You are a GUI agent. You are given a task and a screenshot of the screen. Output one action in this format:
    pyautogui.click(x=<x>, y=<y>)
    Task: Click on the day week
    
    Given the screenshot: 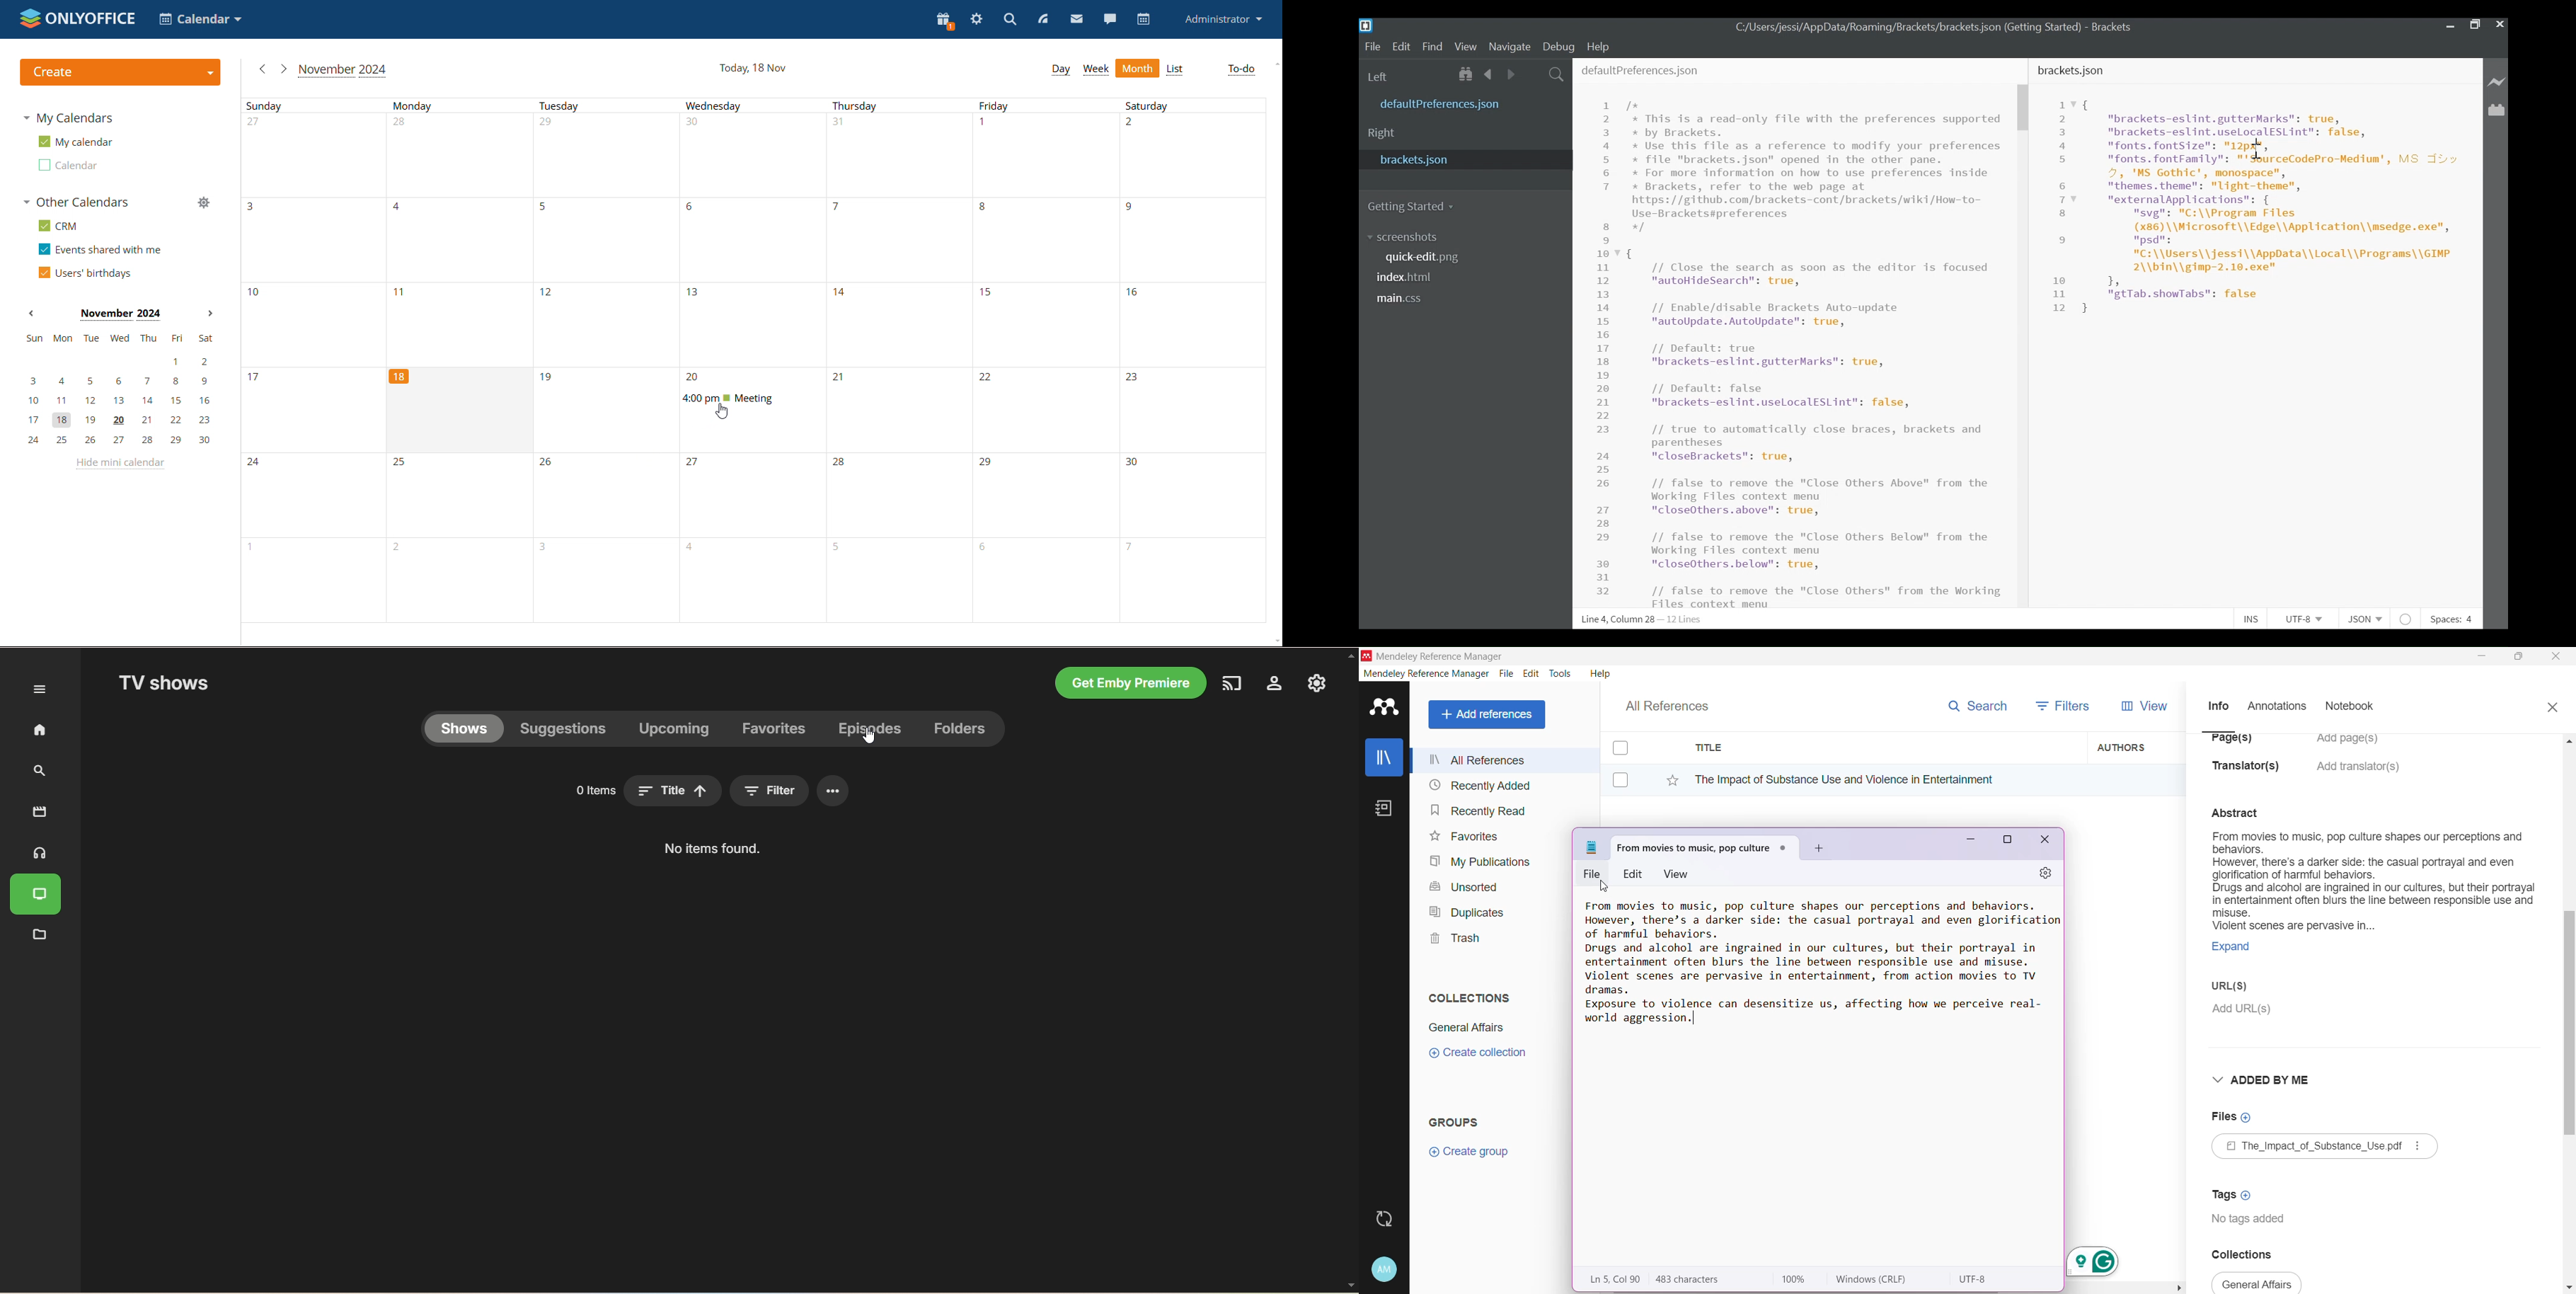 What is the action you would take?
    pyautogui.click(x=1061, y=70)
    